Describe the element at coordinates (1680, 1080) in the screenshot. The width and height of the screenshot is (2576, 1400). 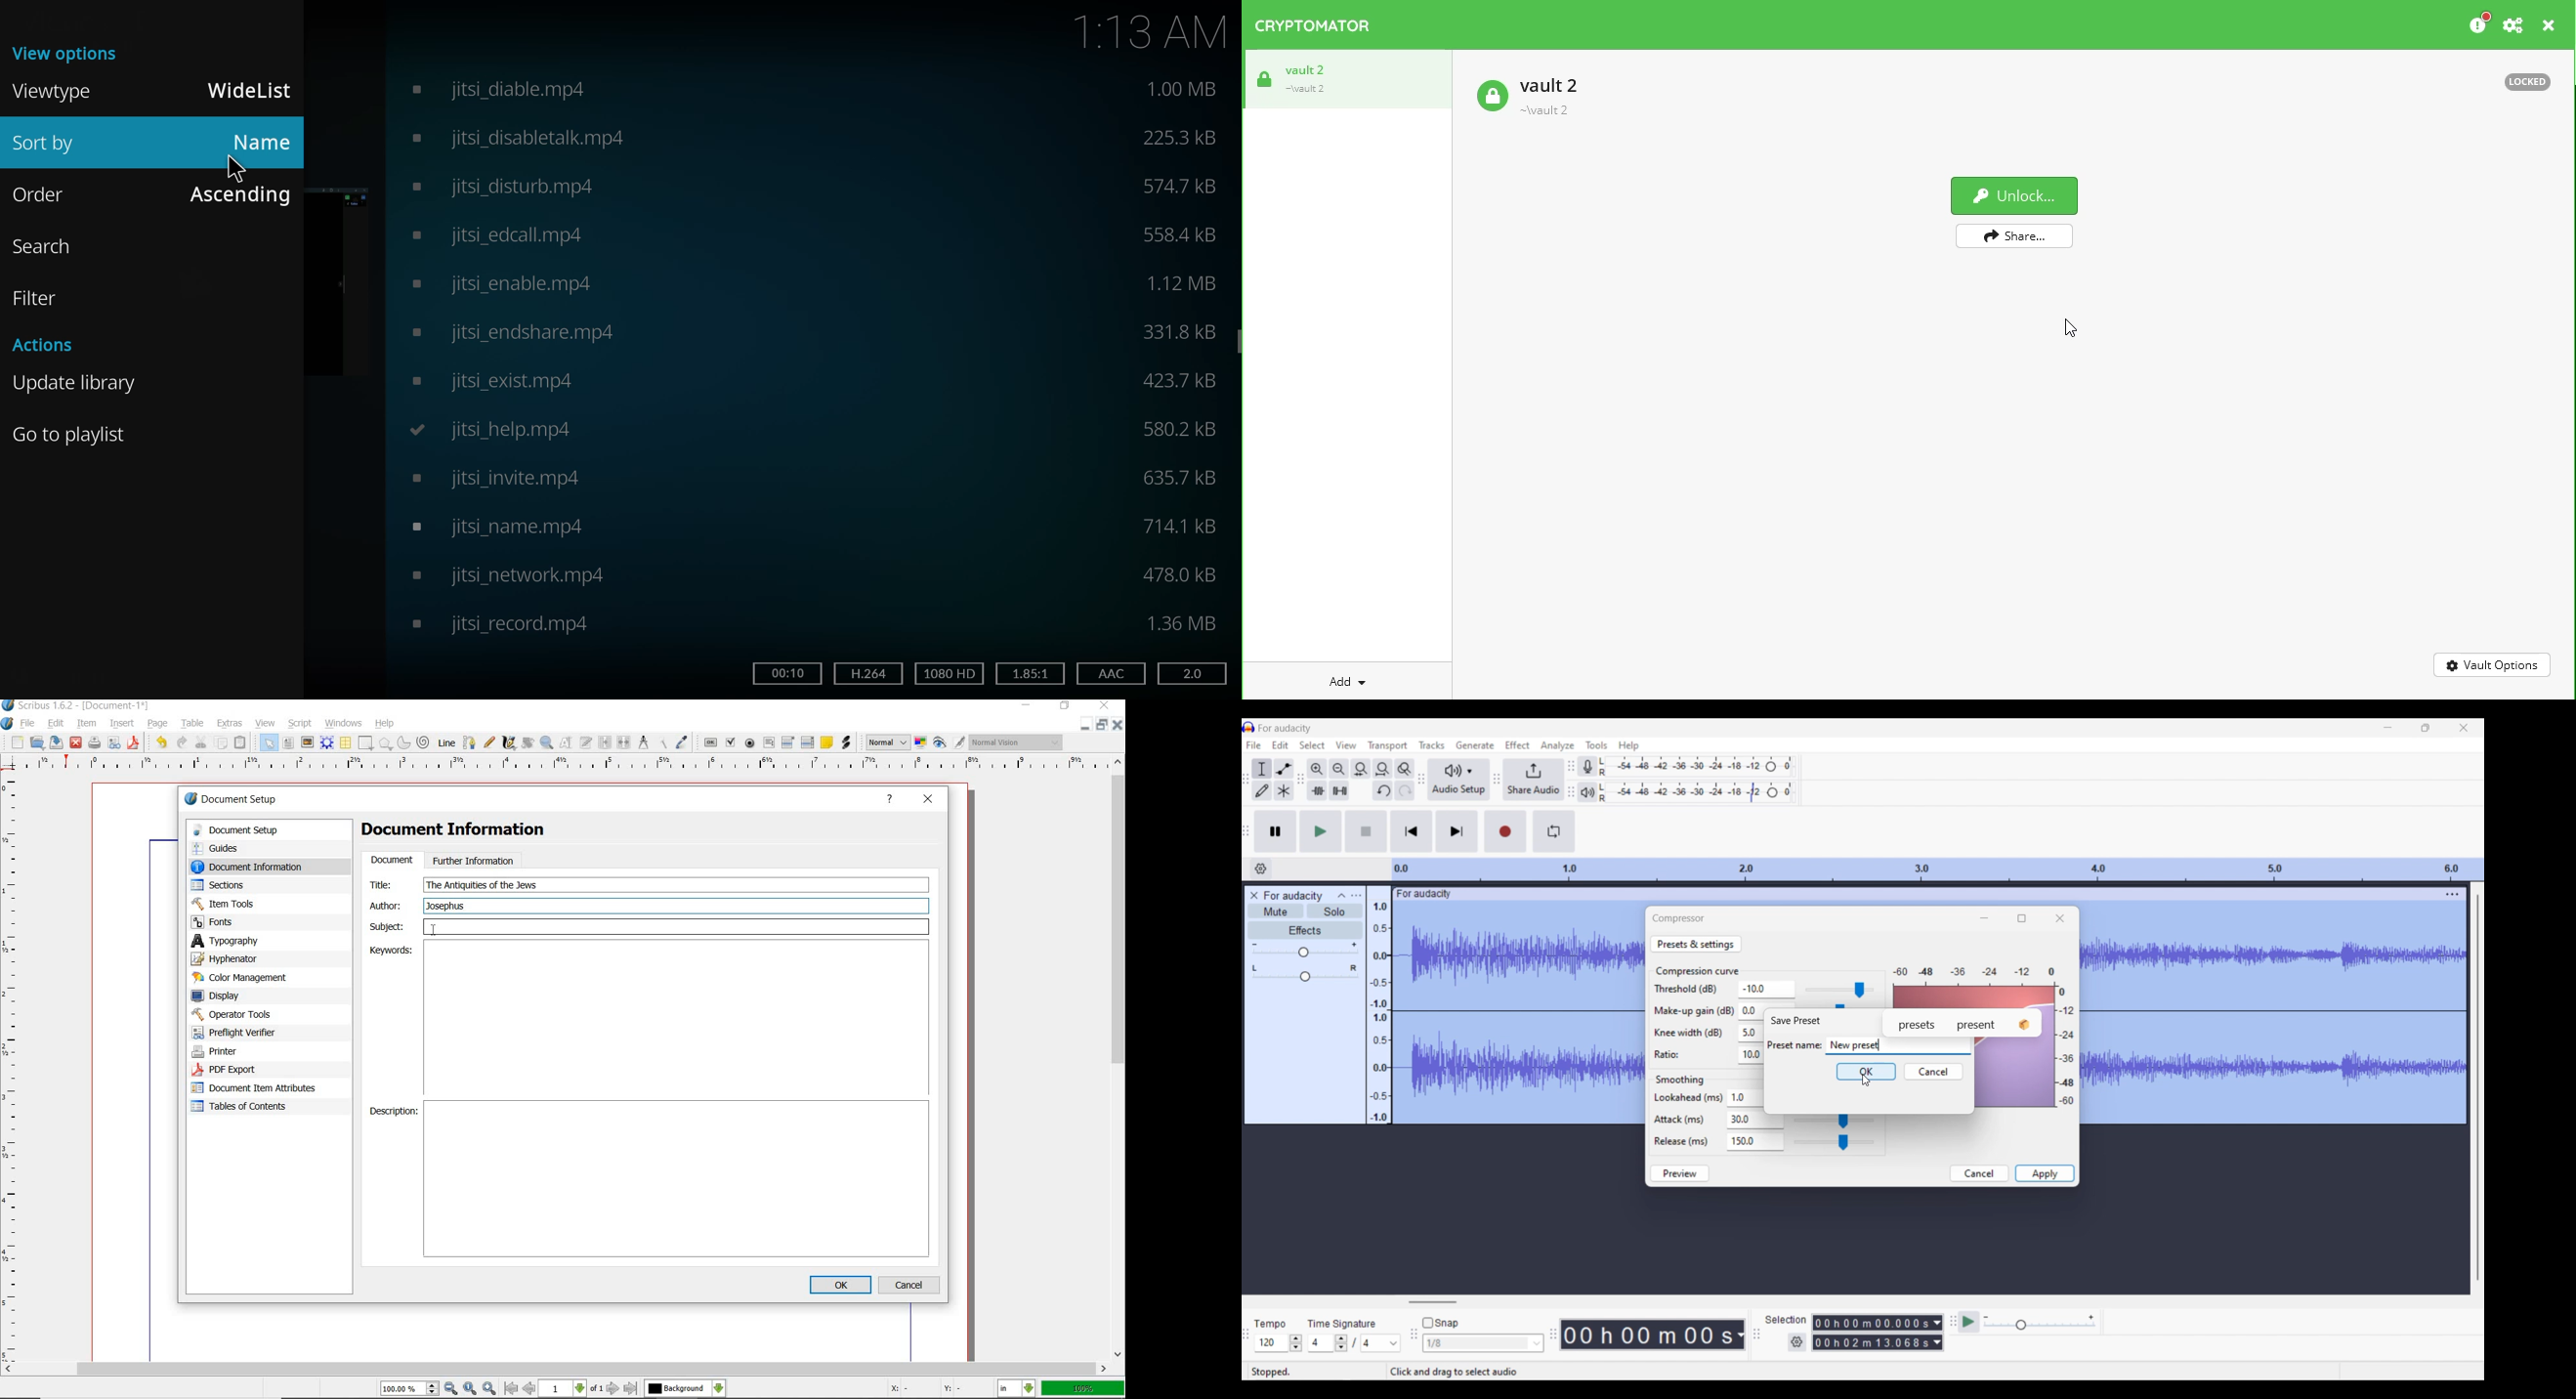
I see `Smoothing` at that location.